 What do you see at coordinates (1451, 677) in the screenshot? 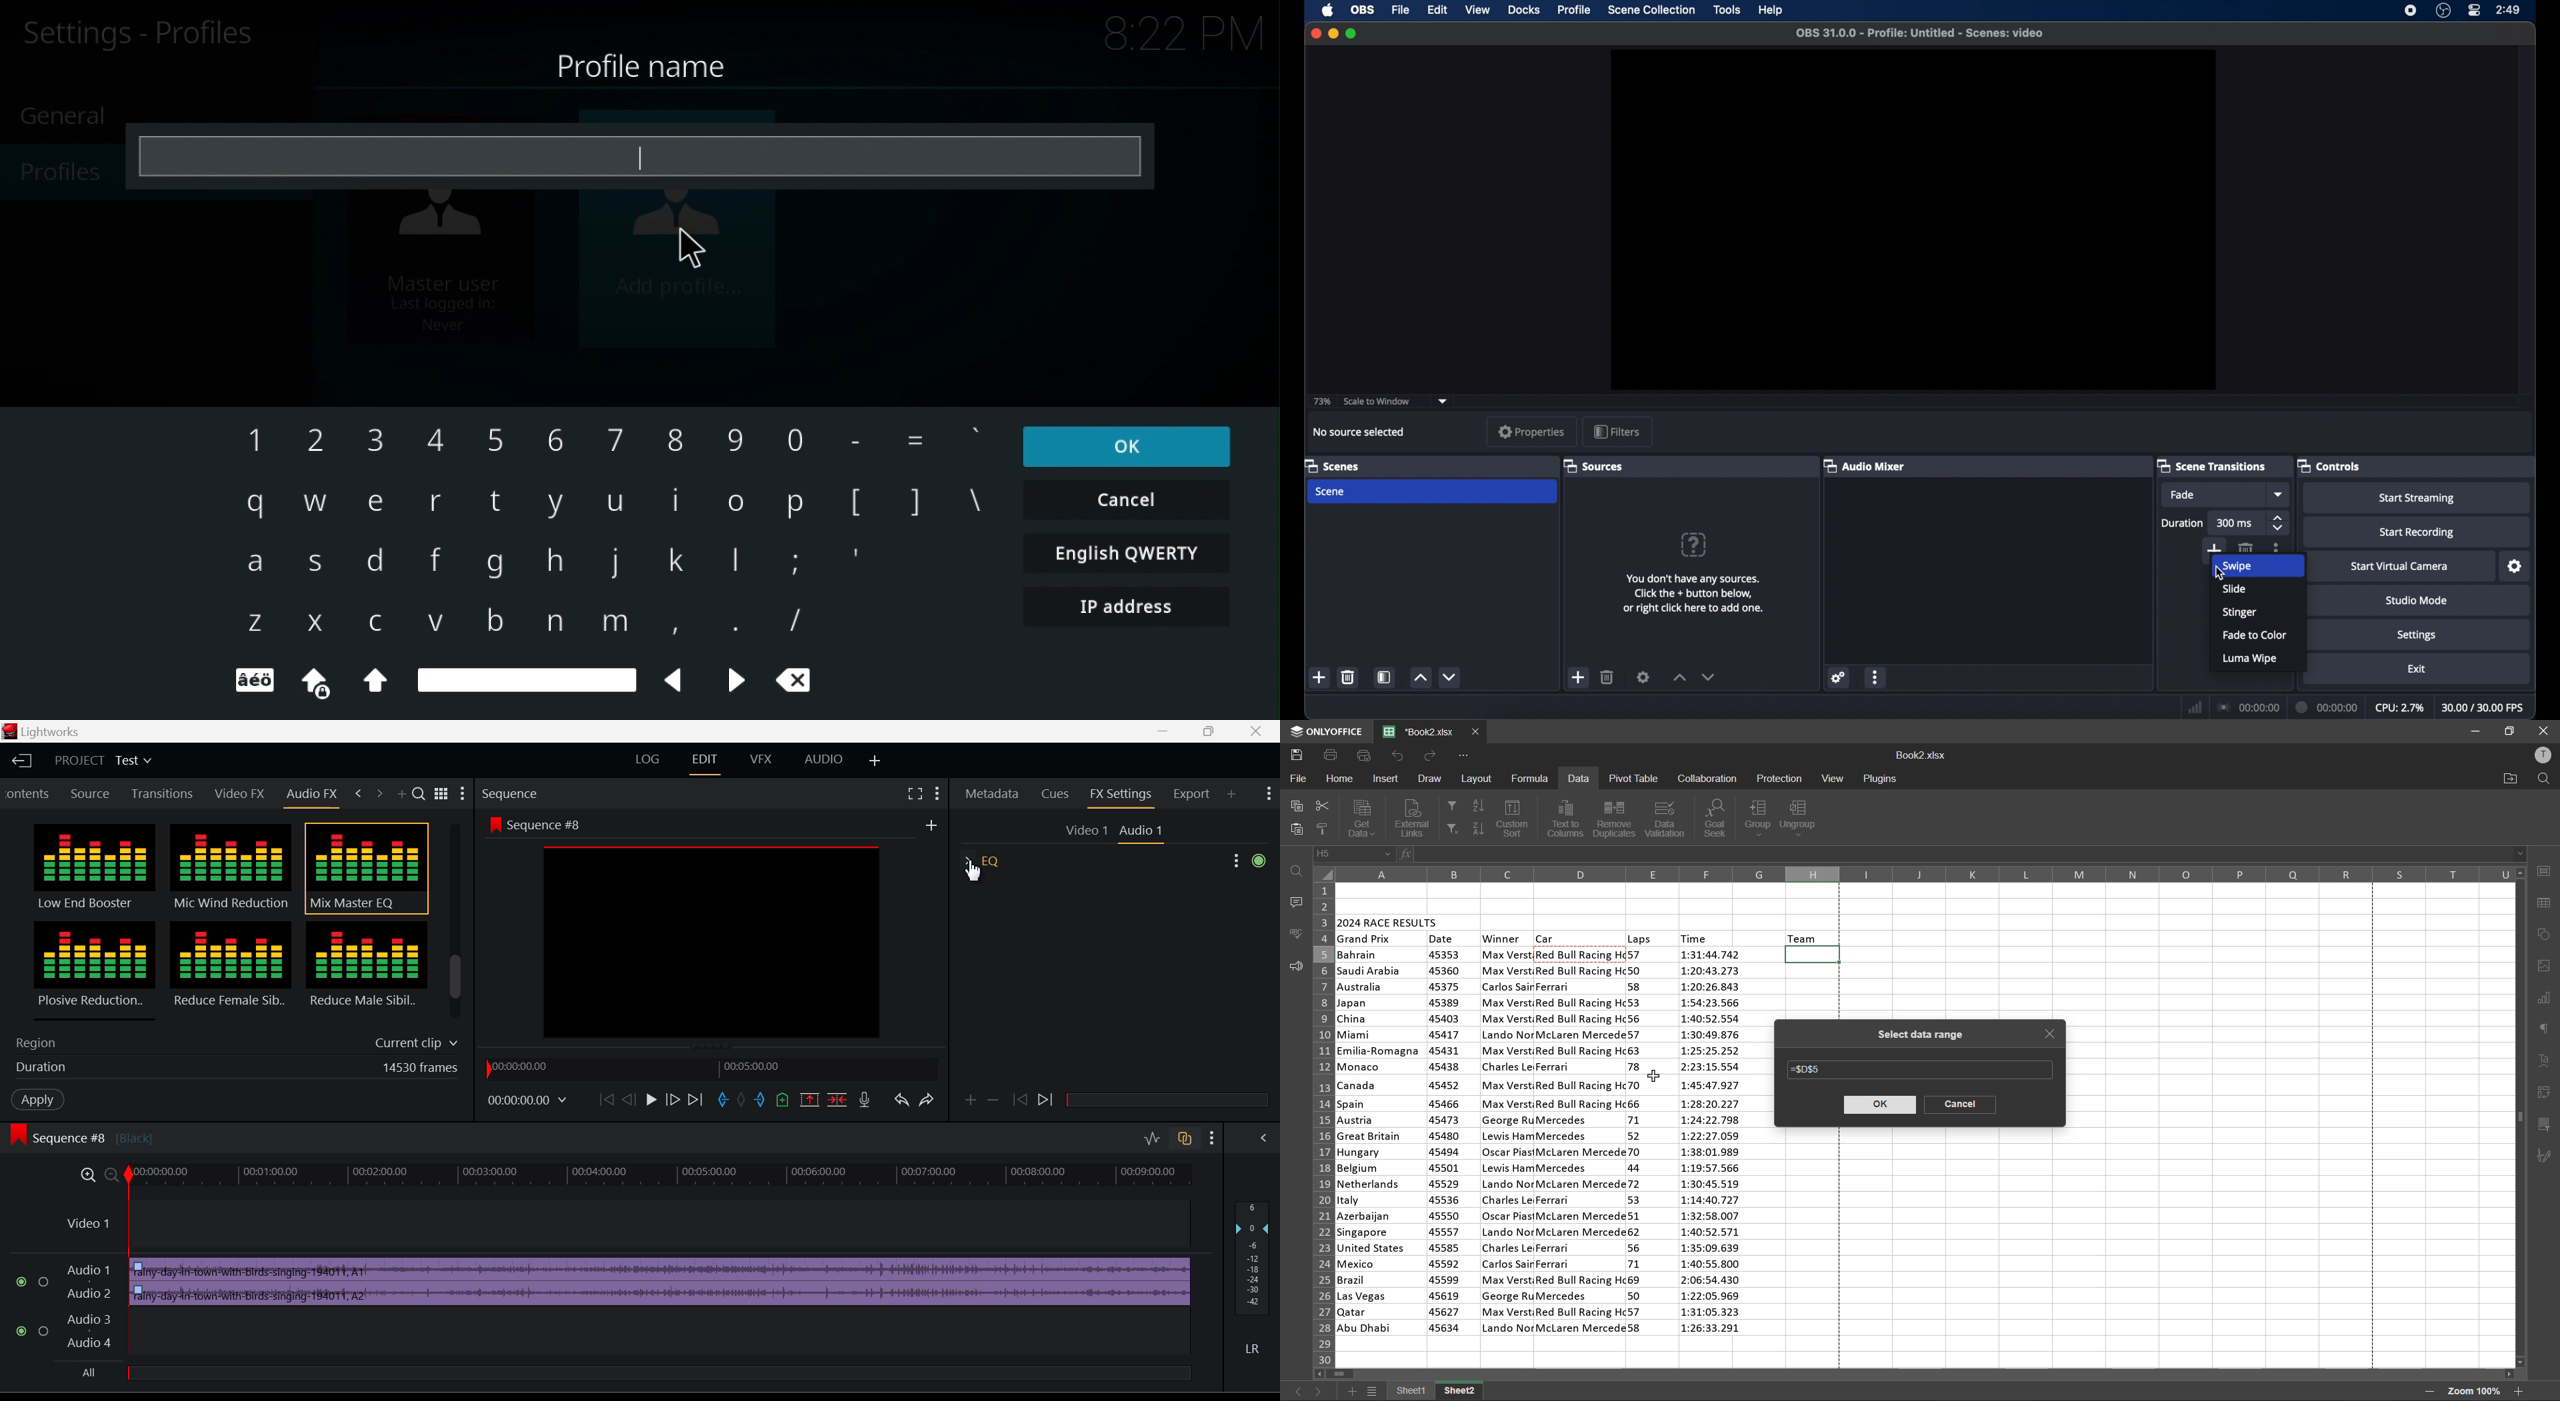
I see `decrement ` at bounding box center [1451, 677].